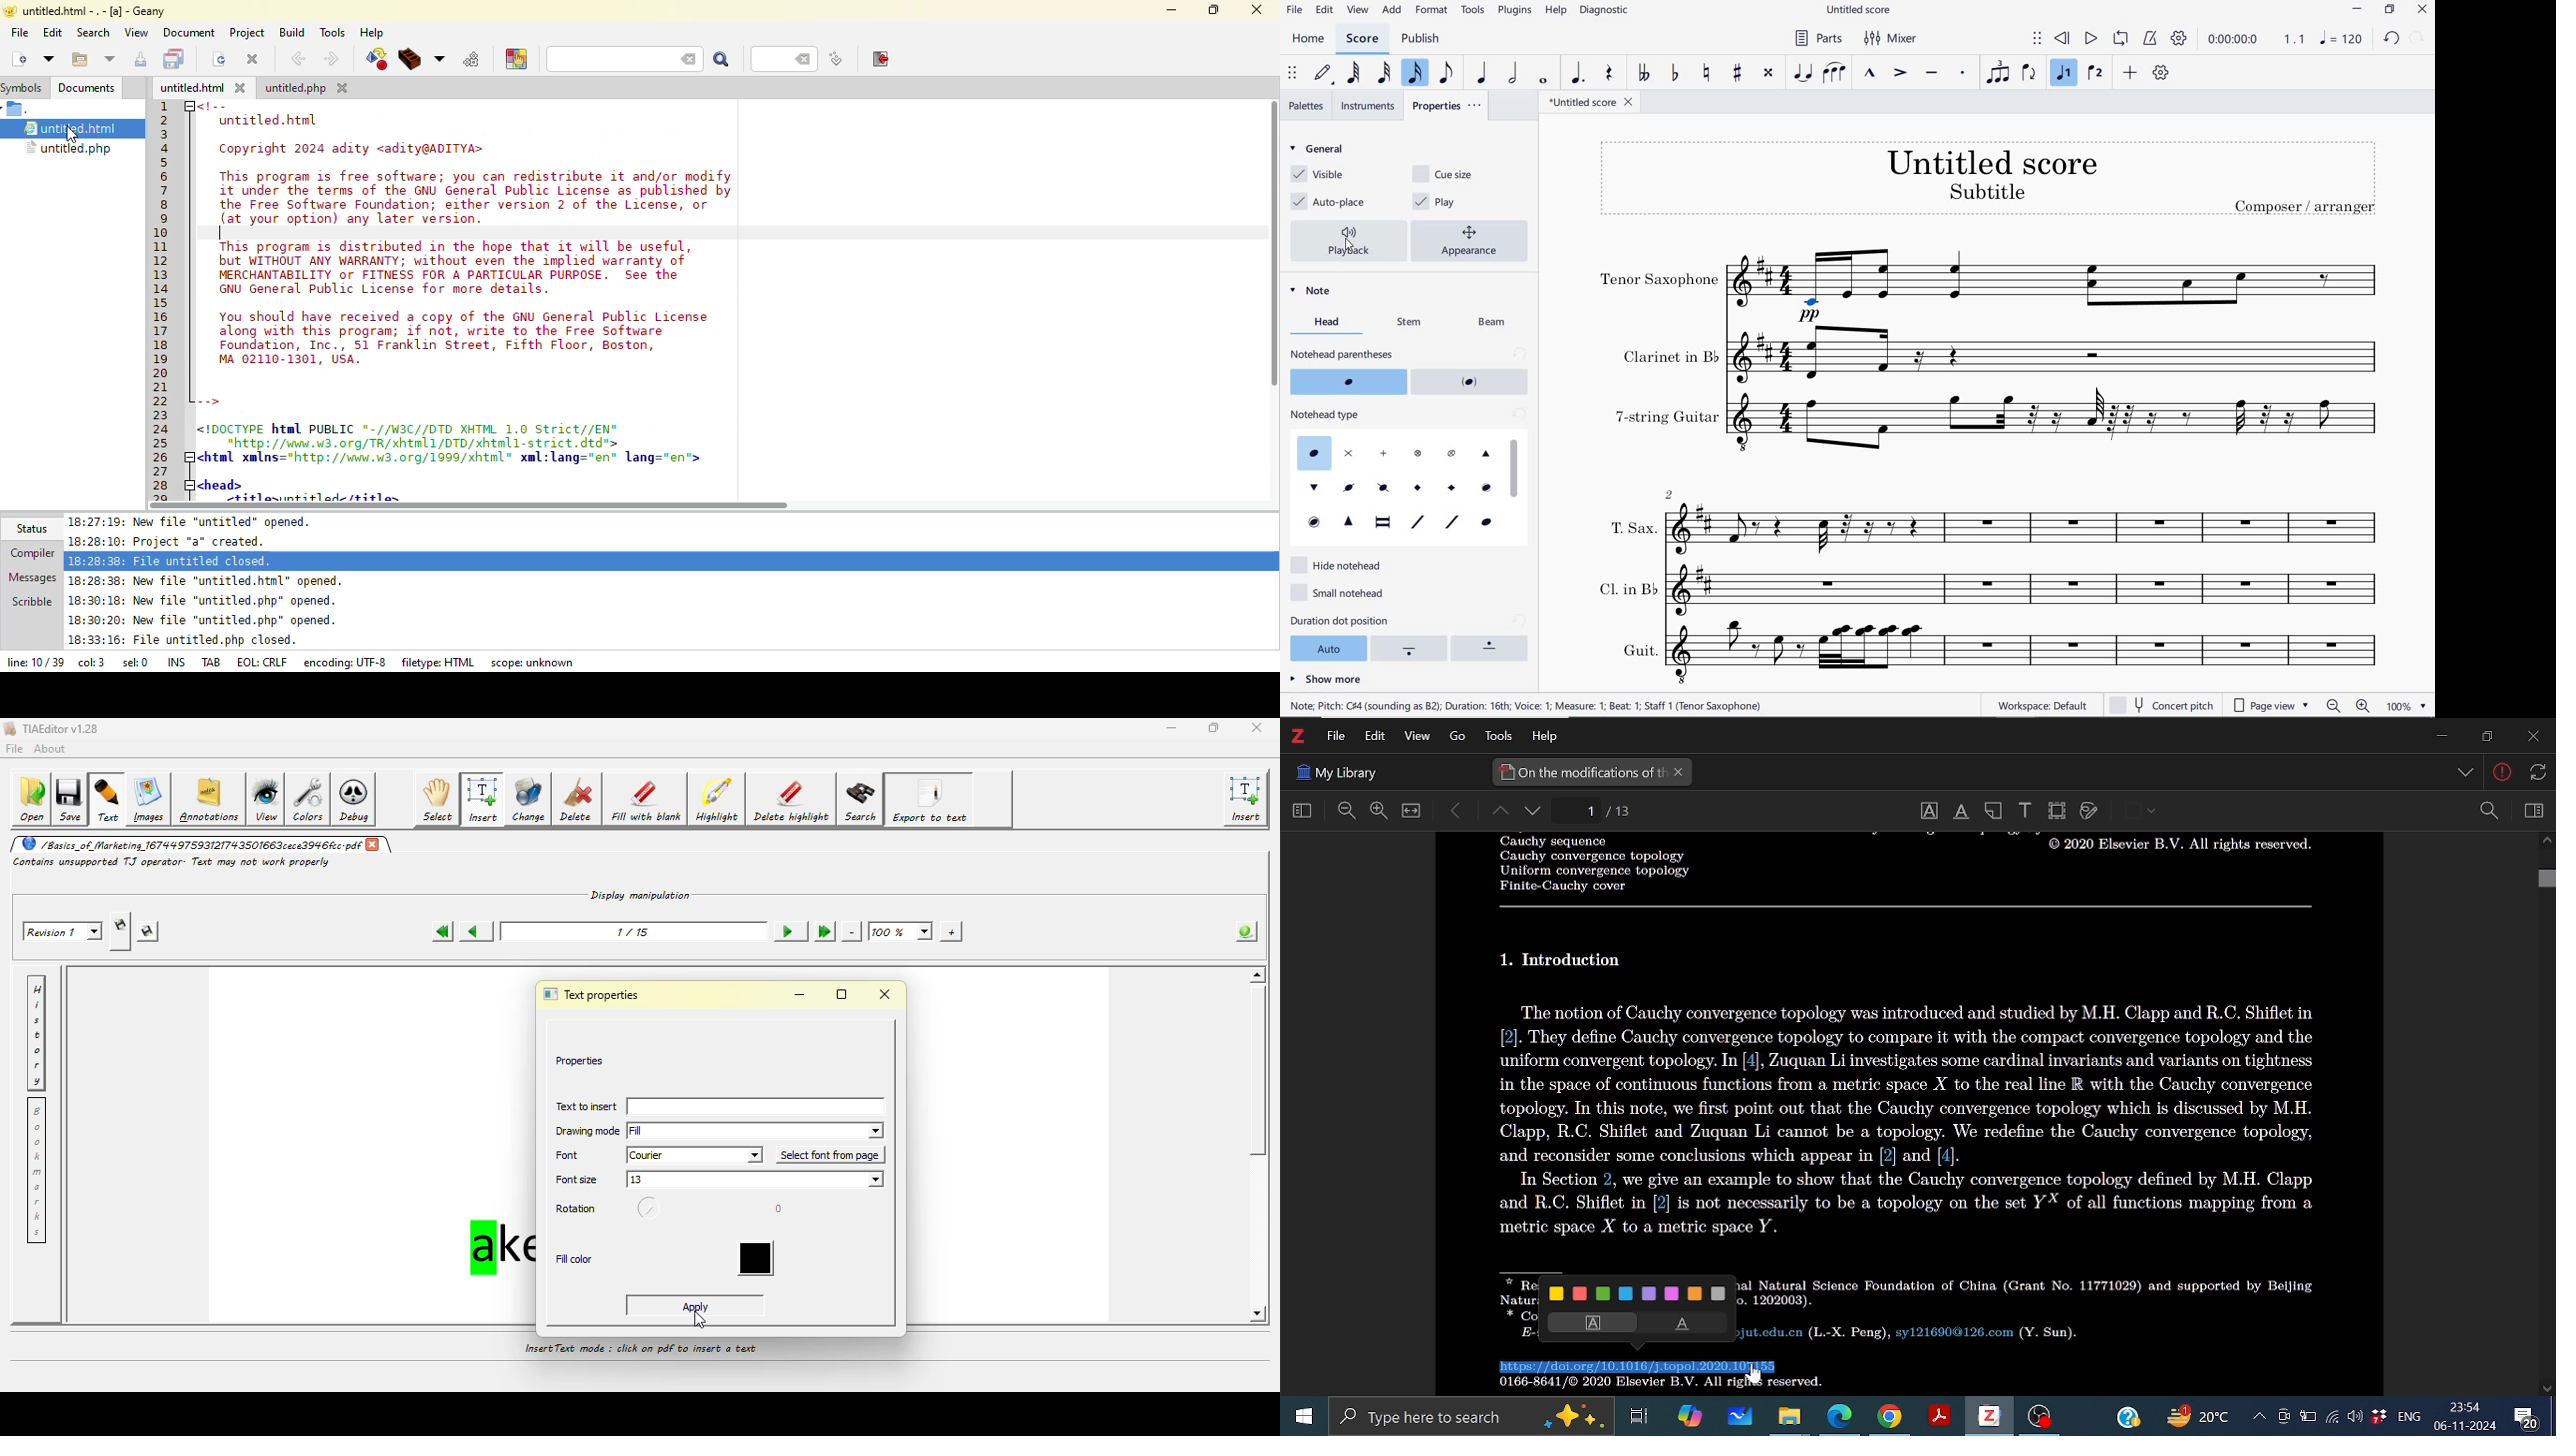 Image resolution: width=2576 pixels, height=1456 pixels. Describe the element at coordinates (2161, 703) in the screenshot. I see `concert pitch` at that location.